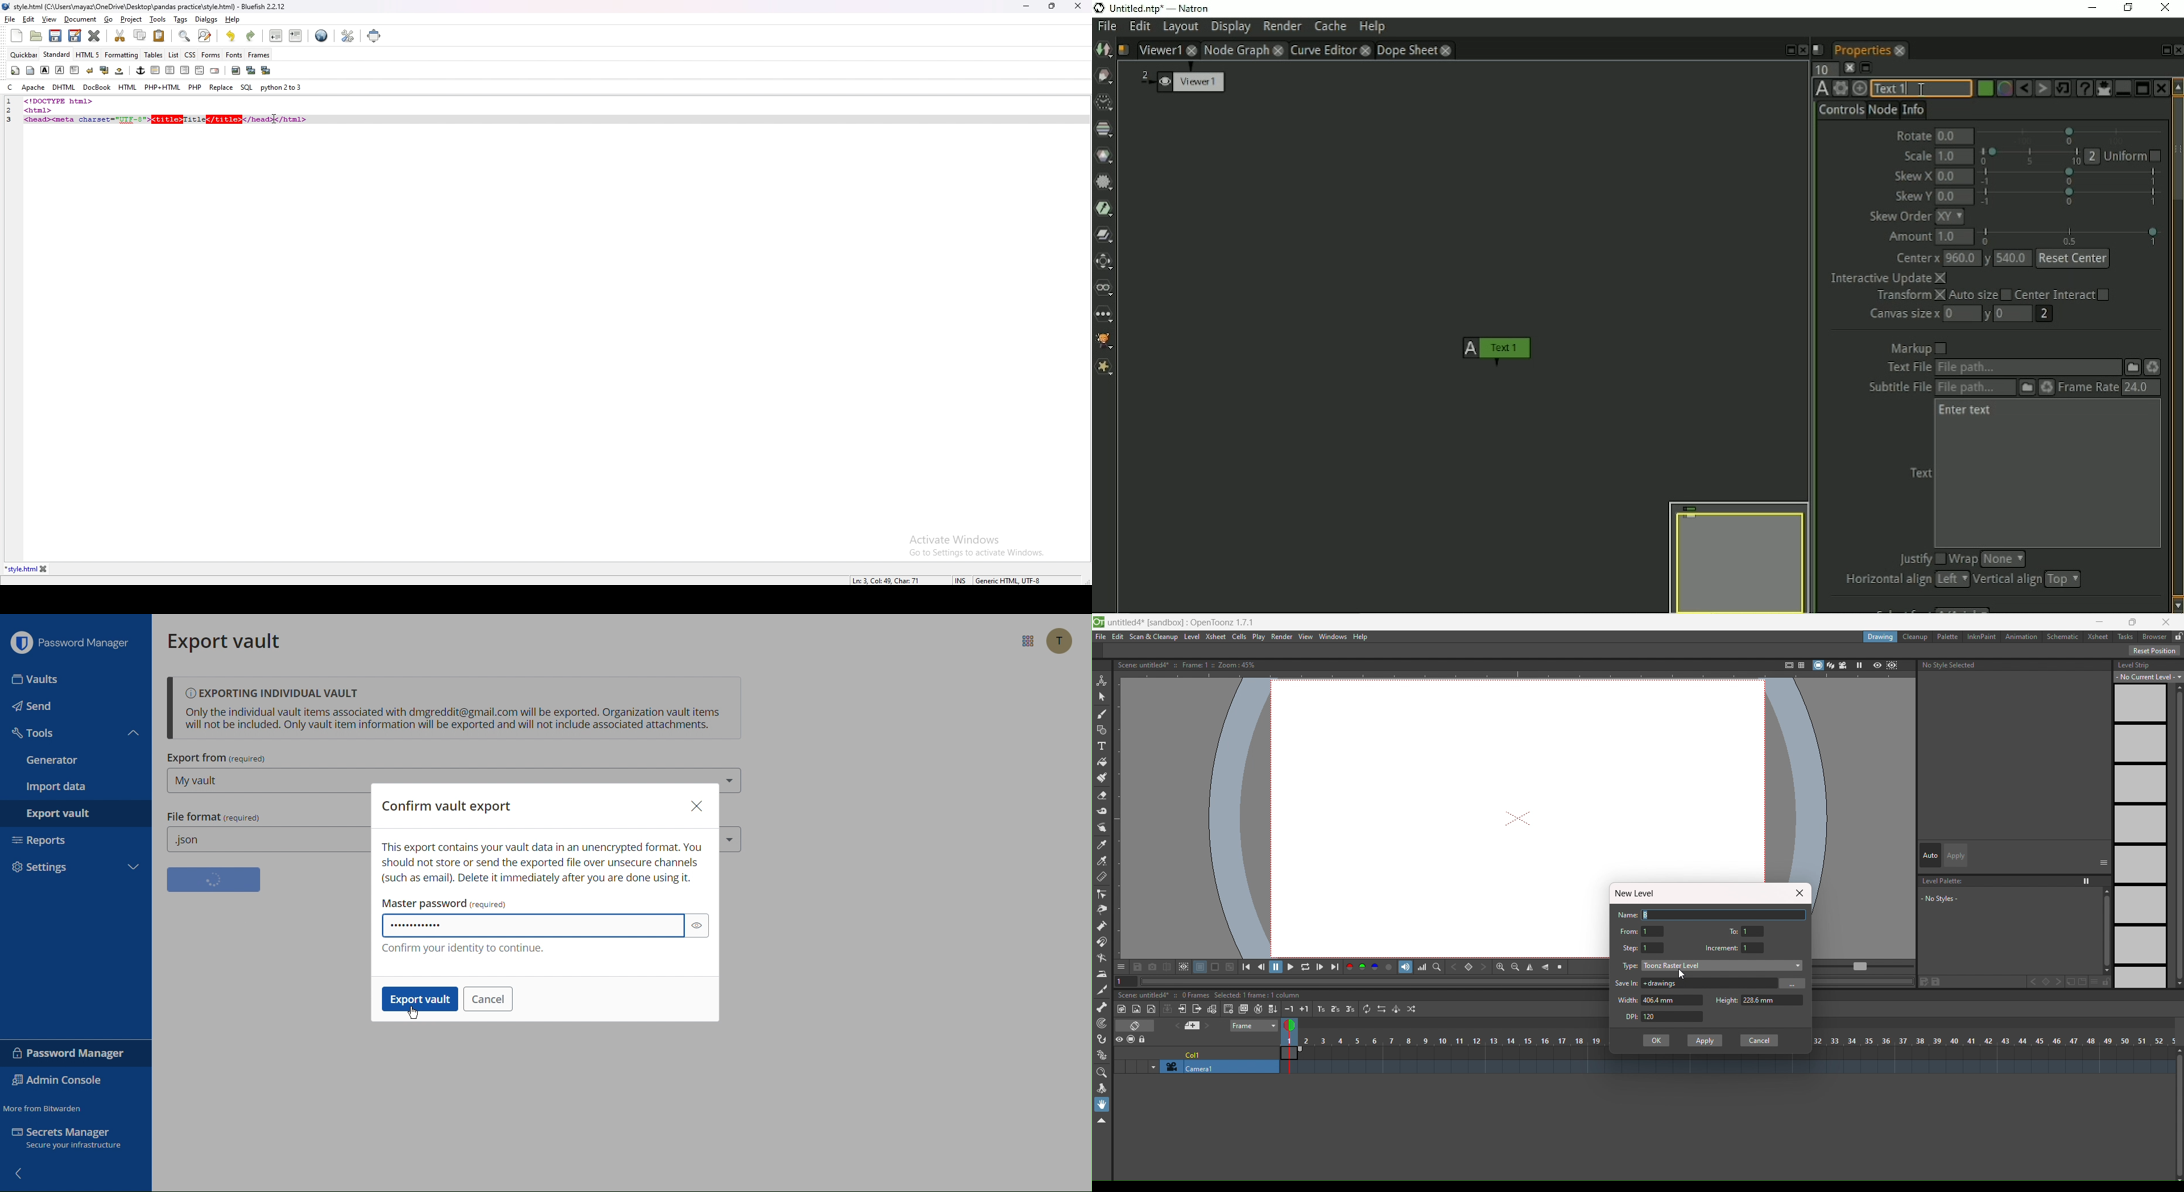 The width and height of the screenshot is (2184, 1204). Describe the element at coordinates (159, 35) in the screenshot. I see `paste` at that location.